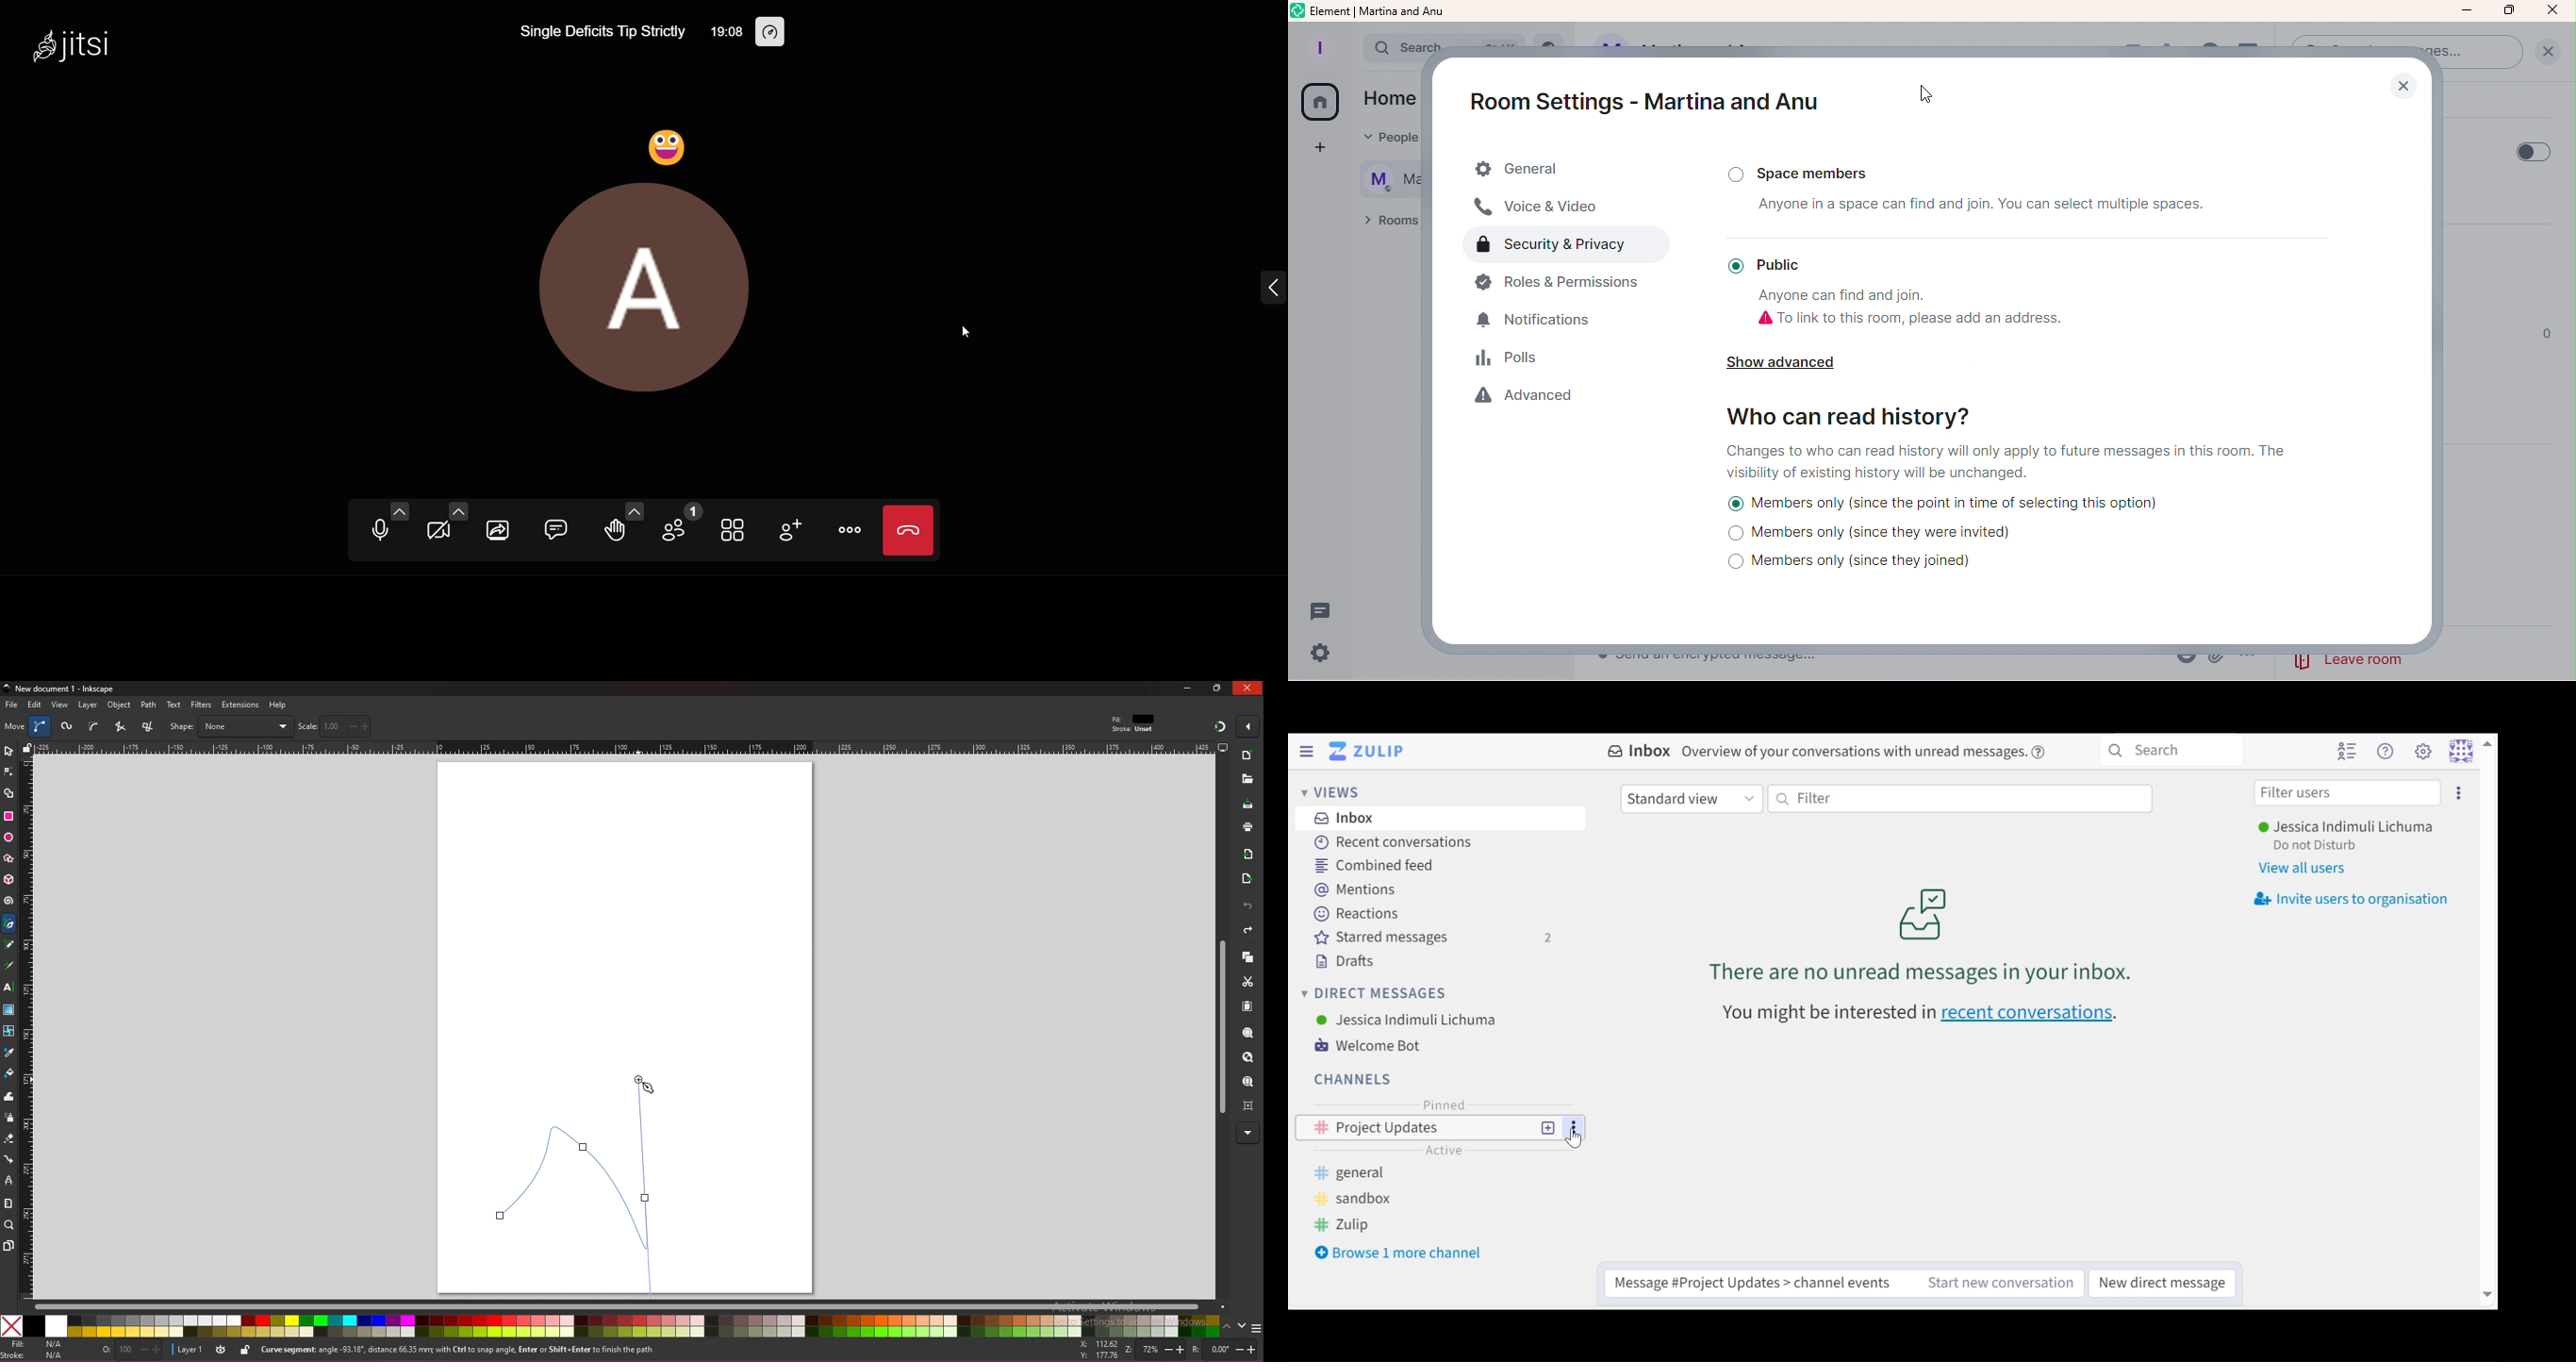  I want to click on sandboz, so click(1343, 1198).